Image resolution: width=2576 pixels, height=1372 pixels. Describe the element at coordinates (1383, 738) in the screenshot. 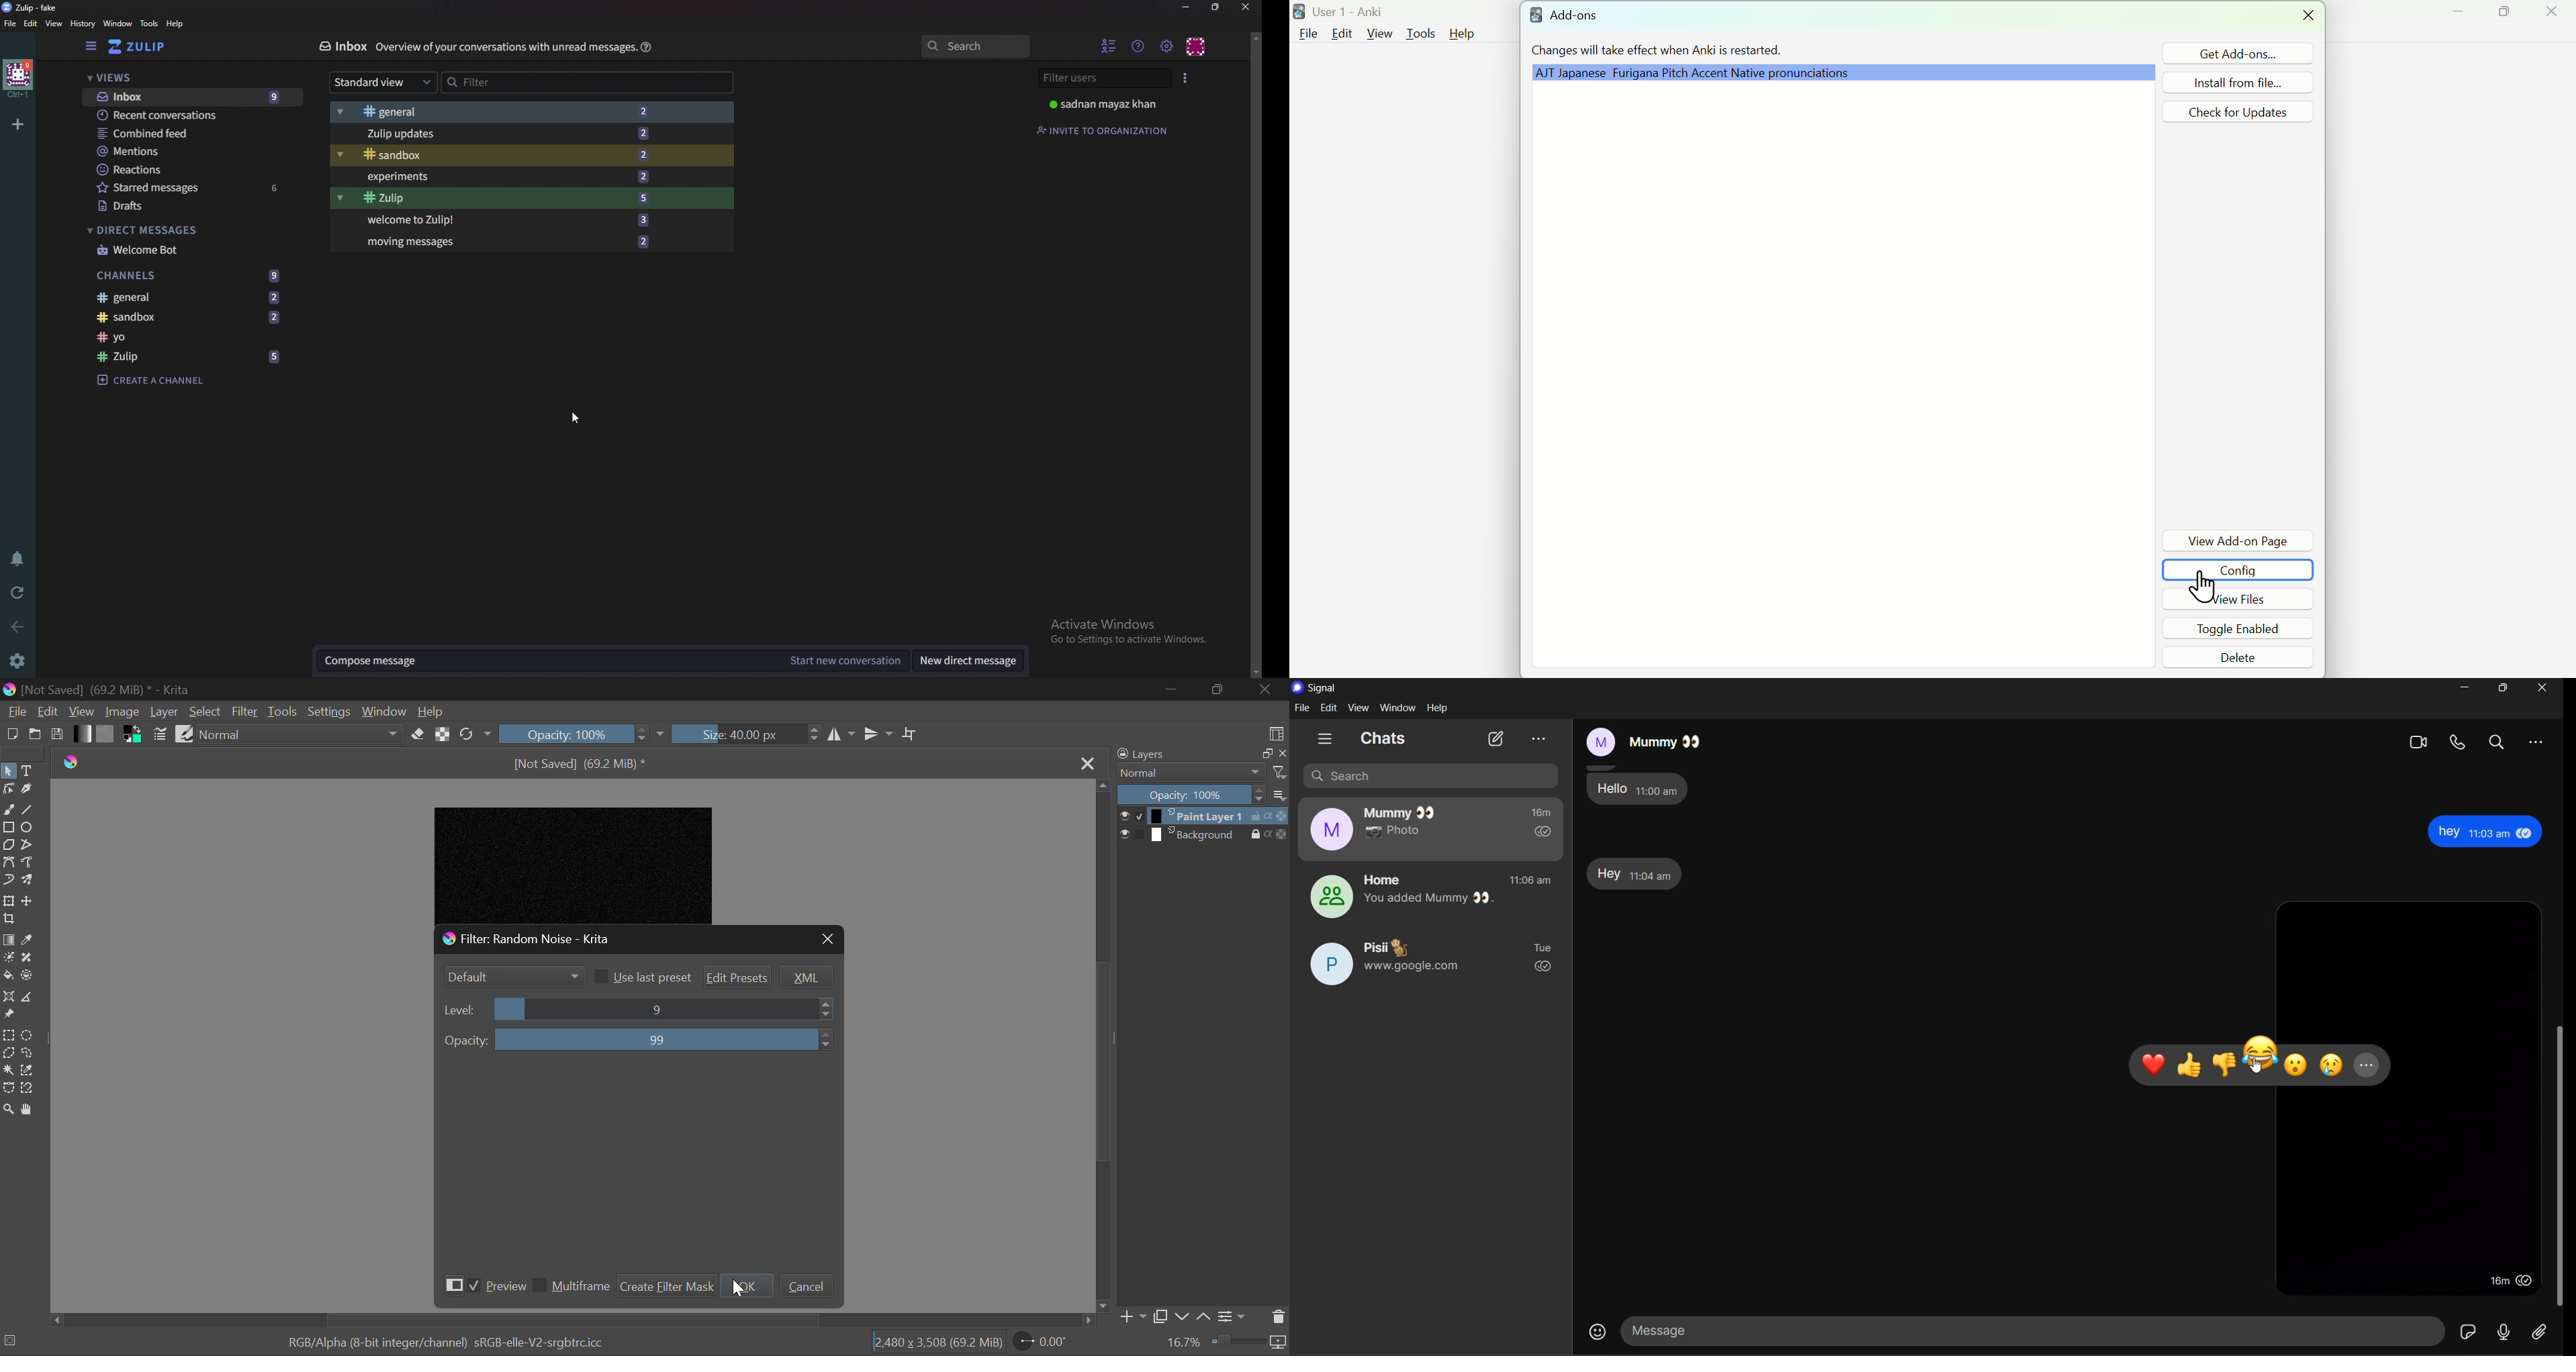

I see `chats` at that location.